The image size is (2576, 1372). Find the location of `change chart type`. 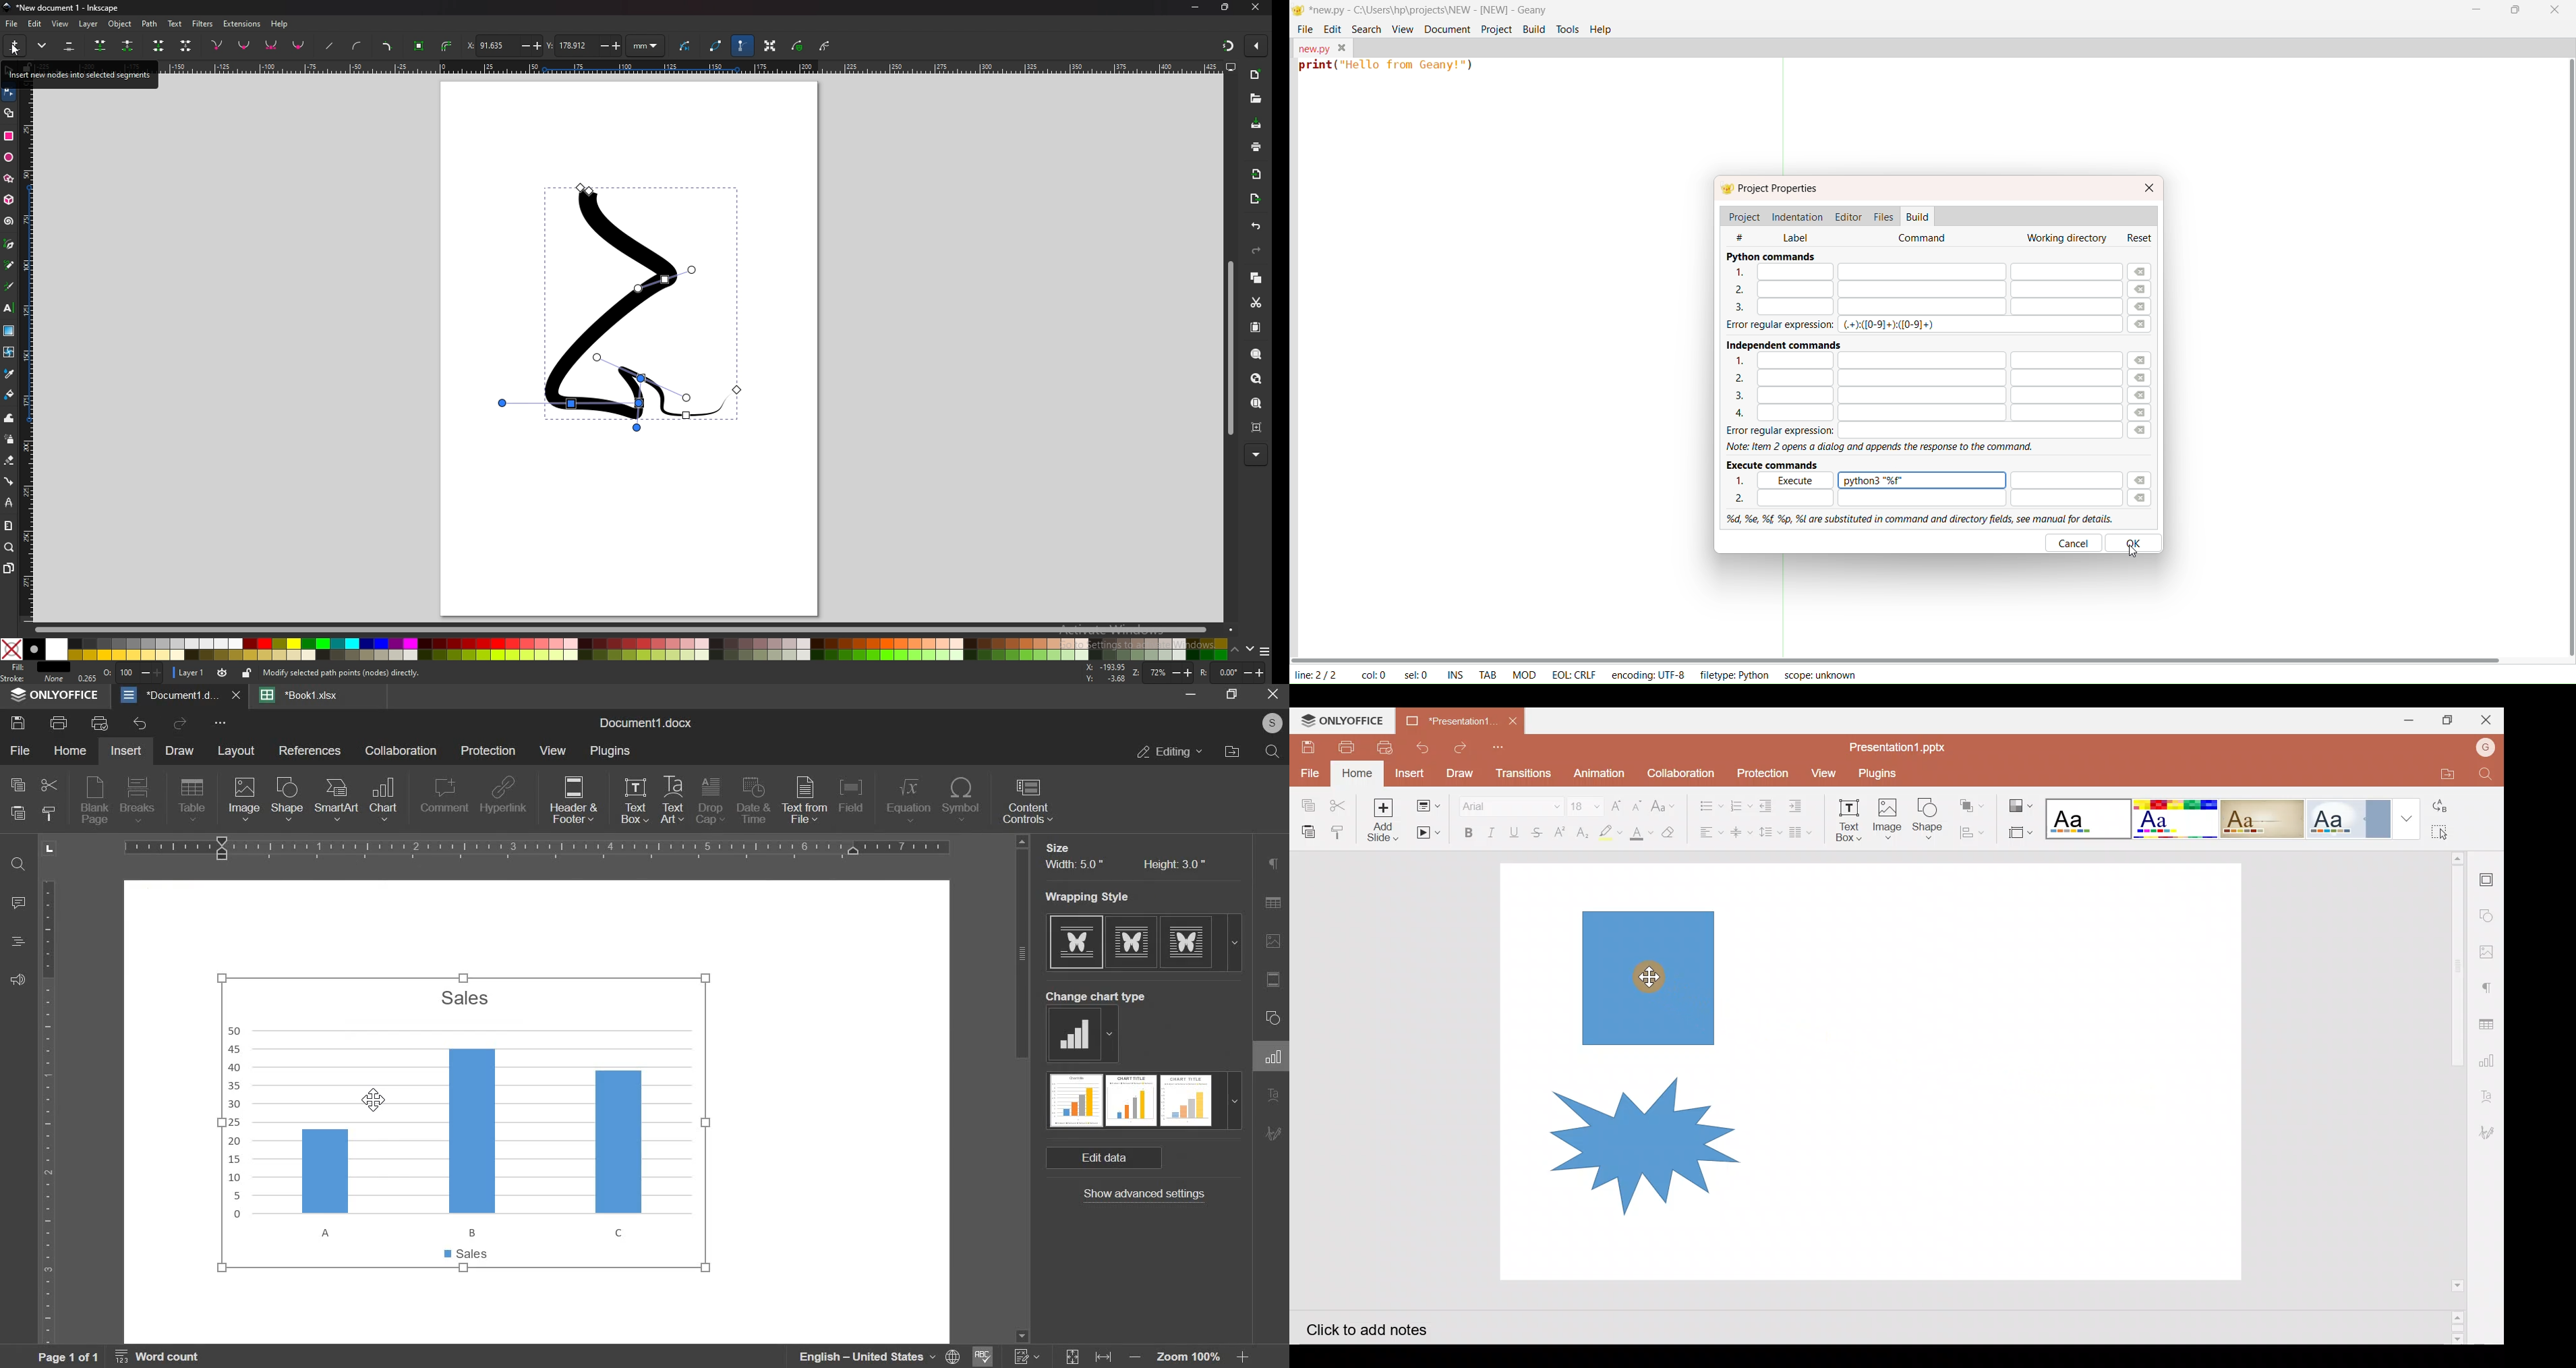

change chart type is located at coordinates (1081, 1035).